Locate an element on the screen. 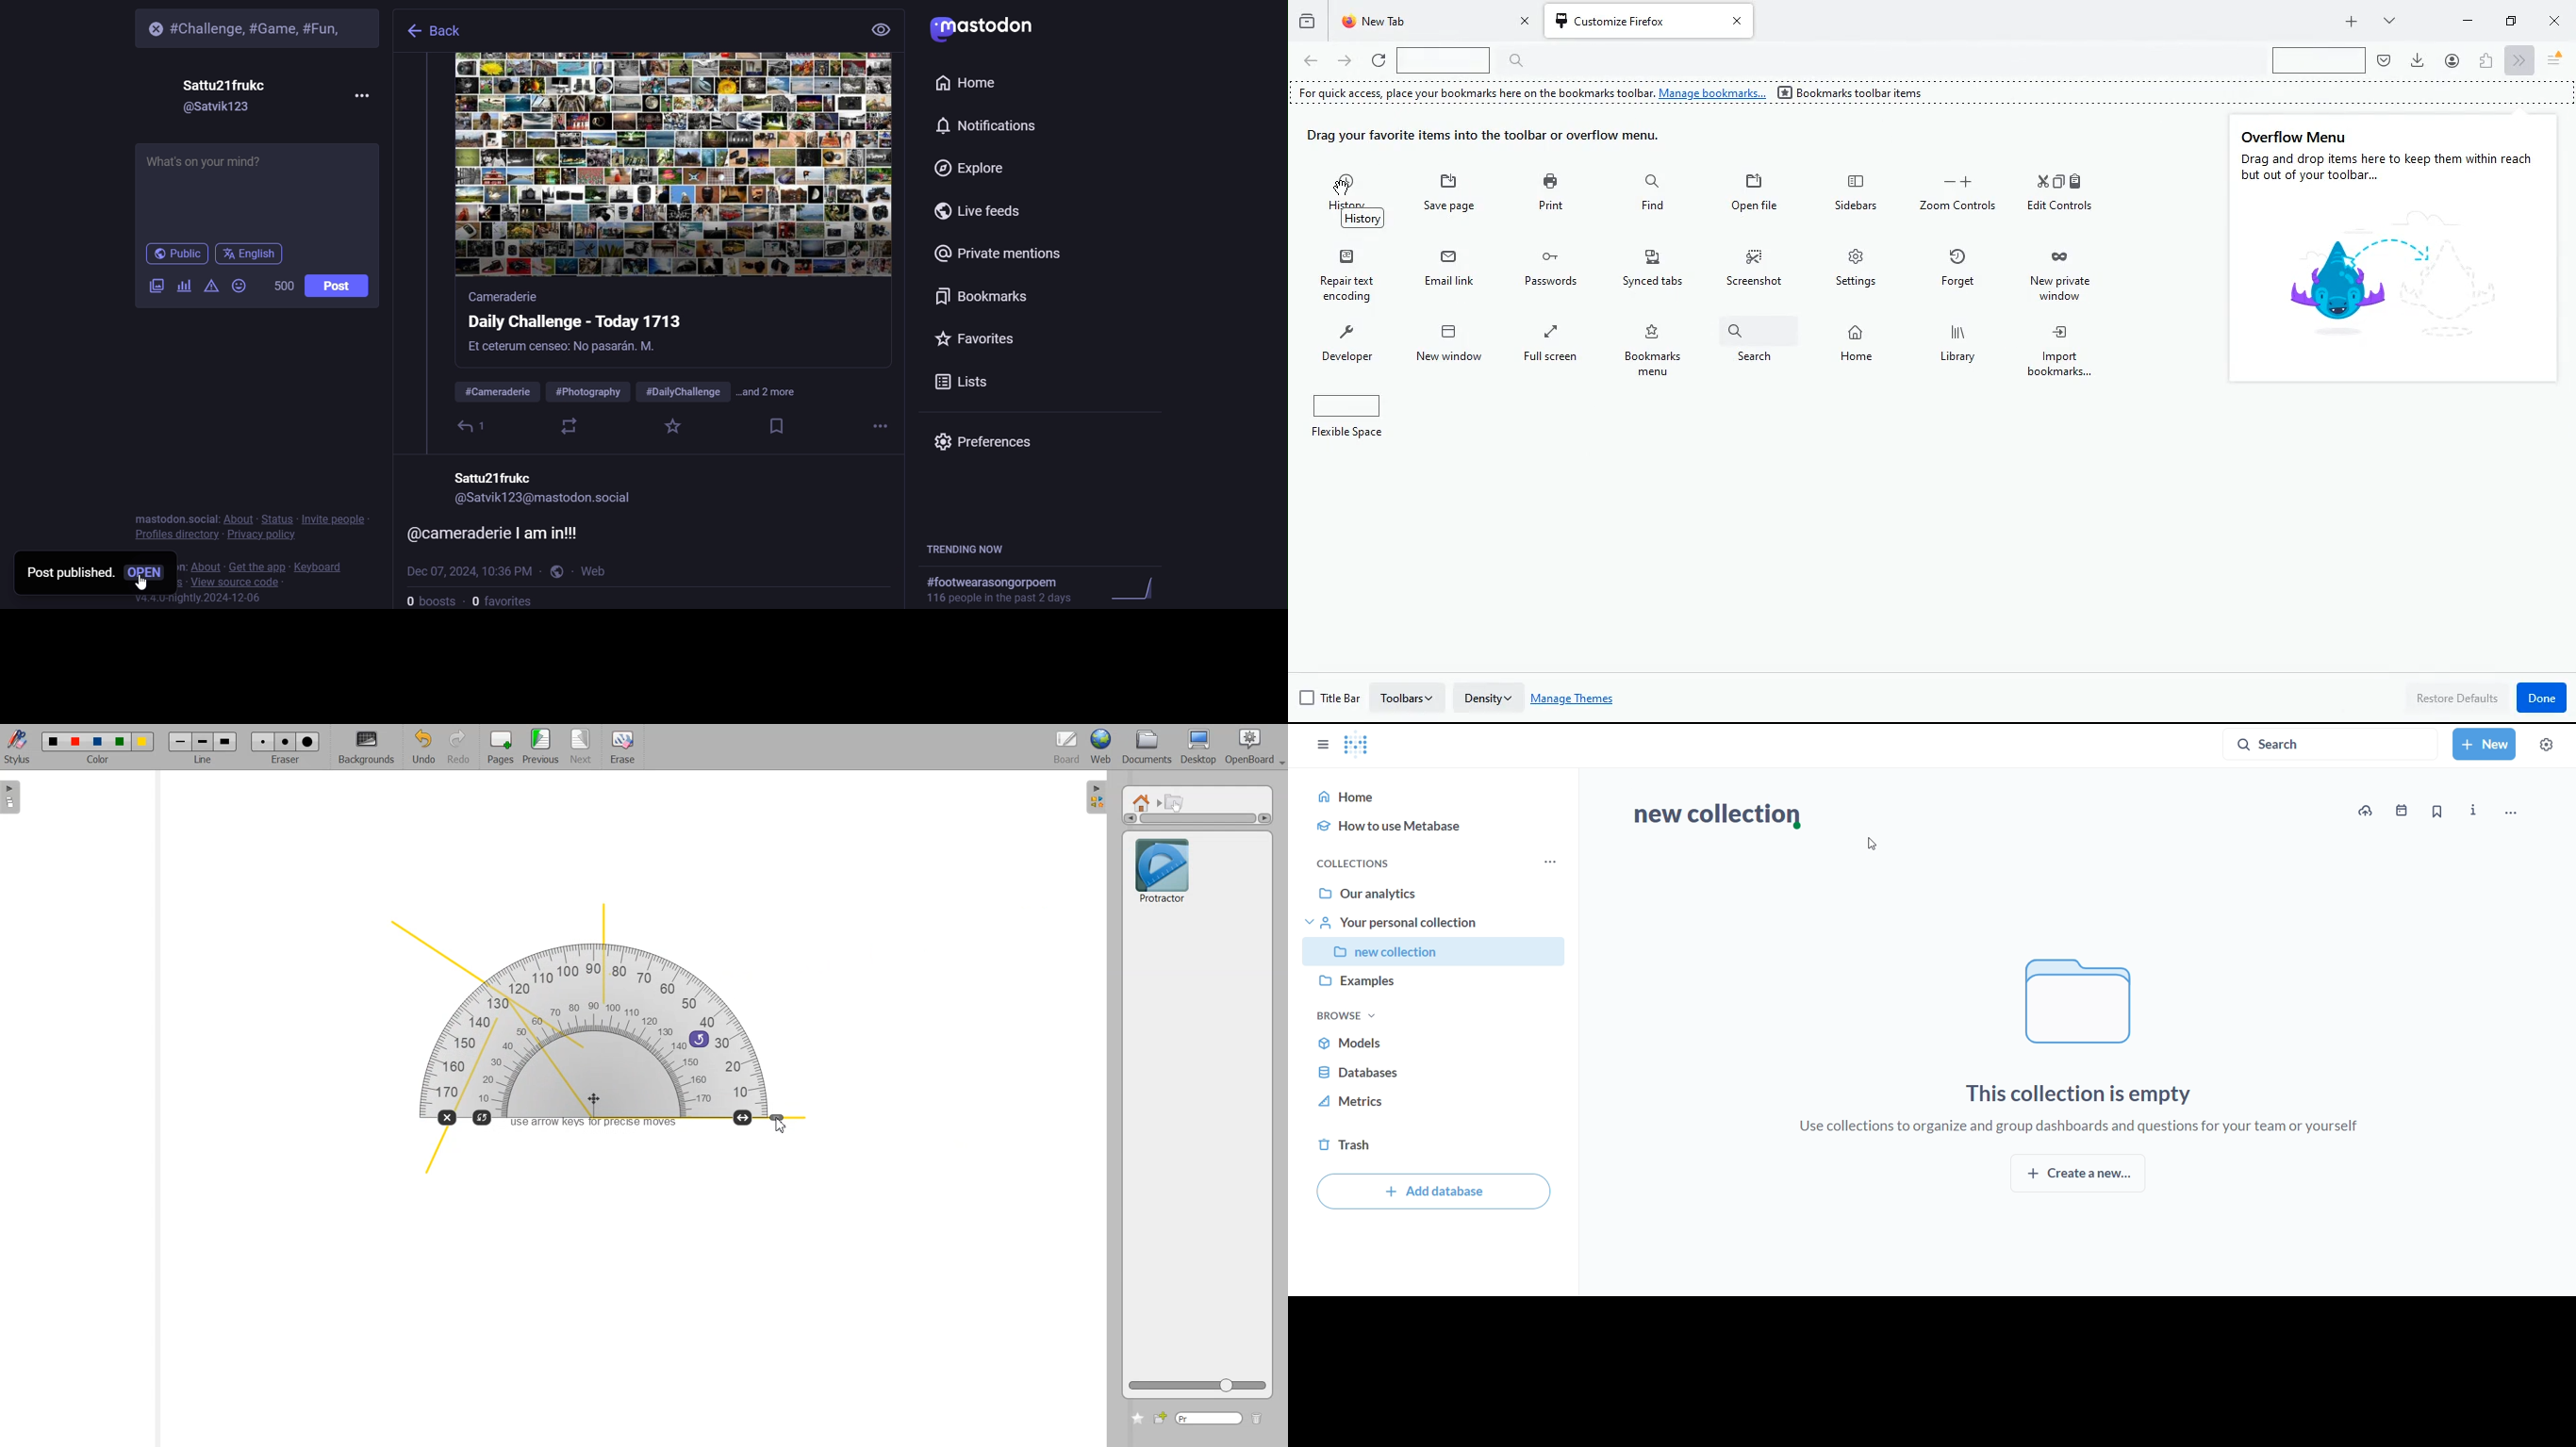  Sattu21frukc is located at coordinates (500, 475).